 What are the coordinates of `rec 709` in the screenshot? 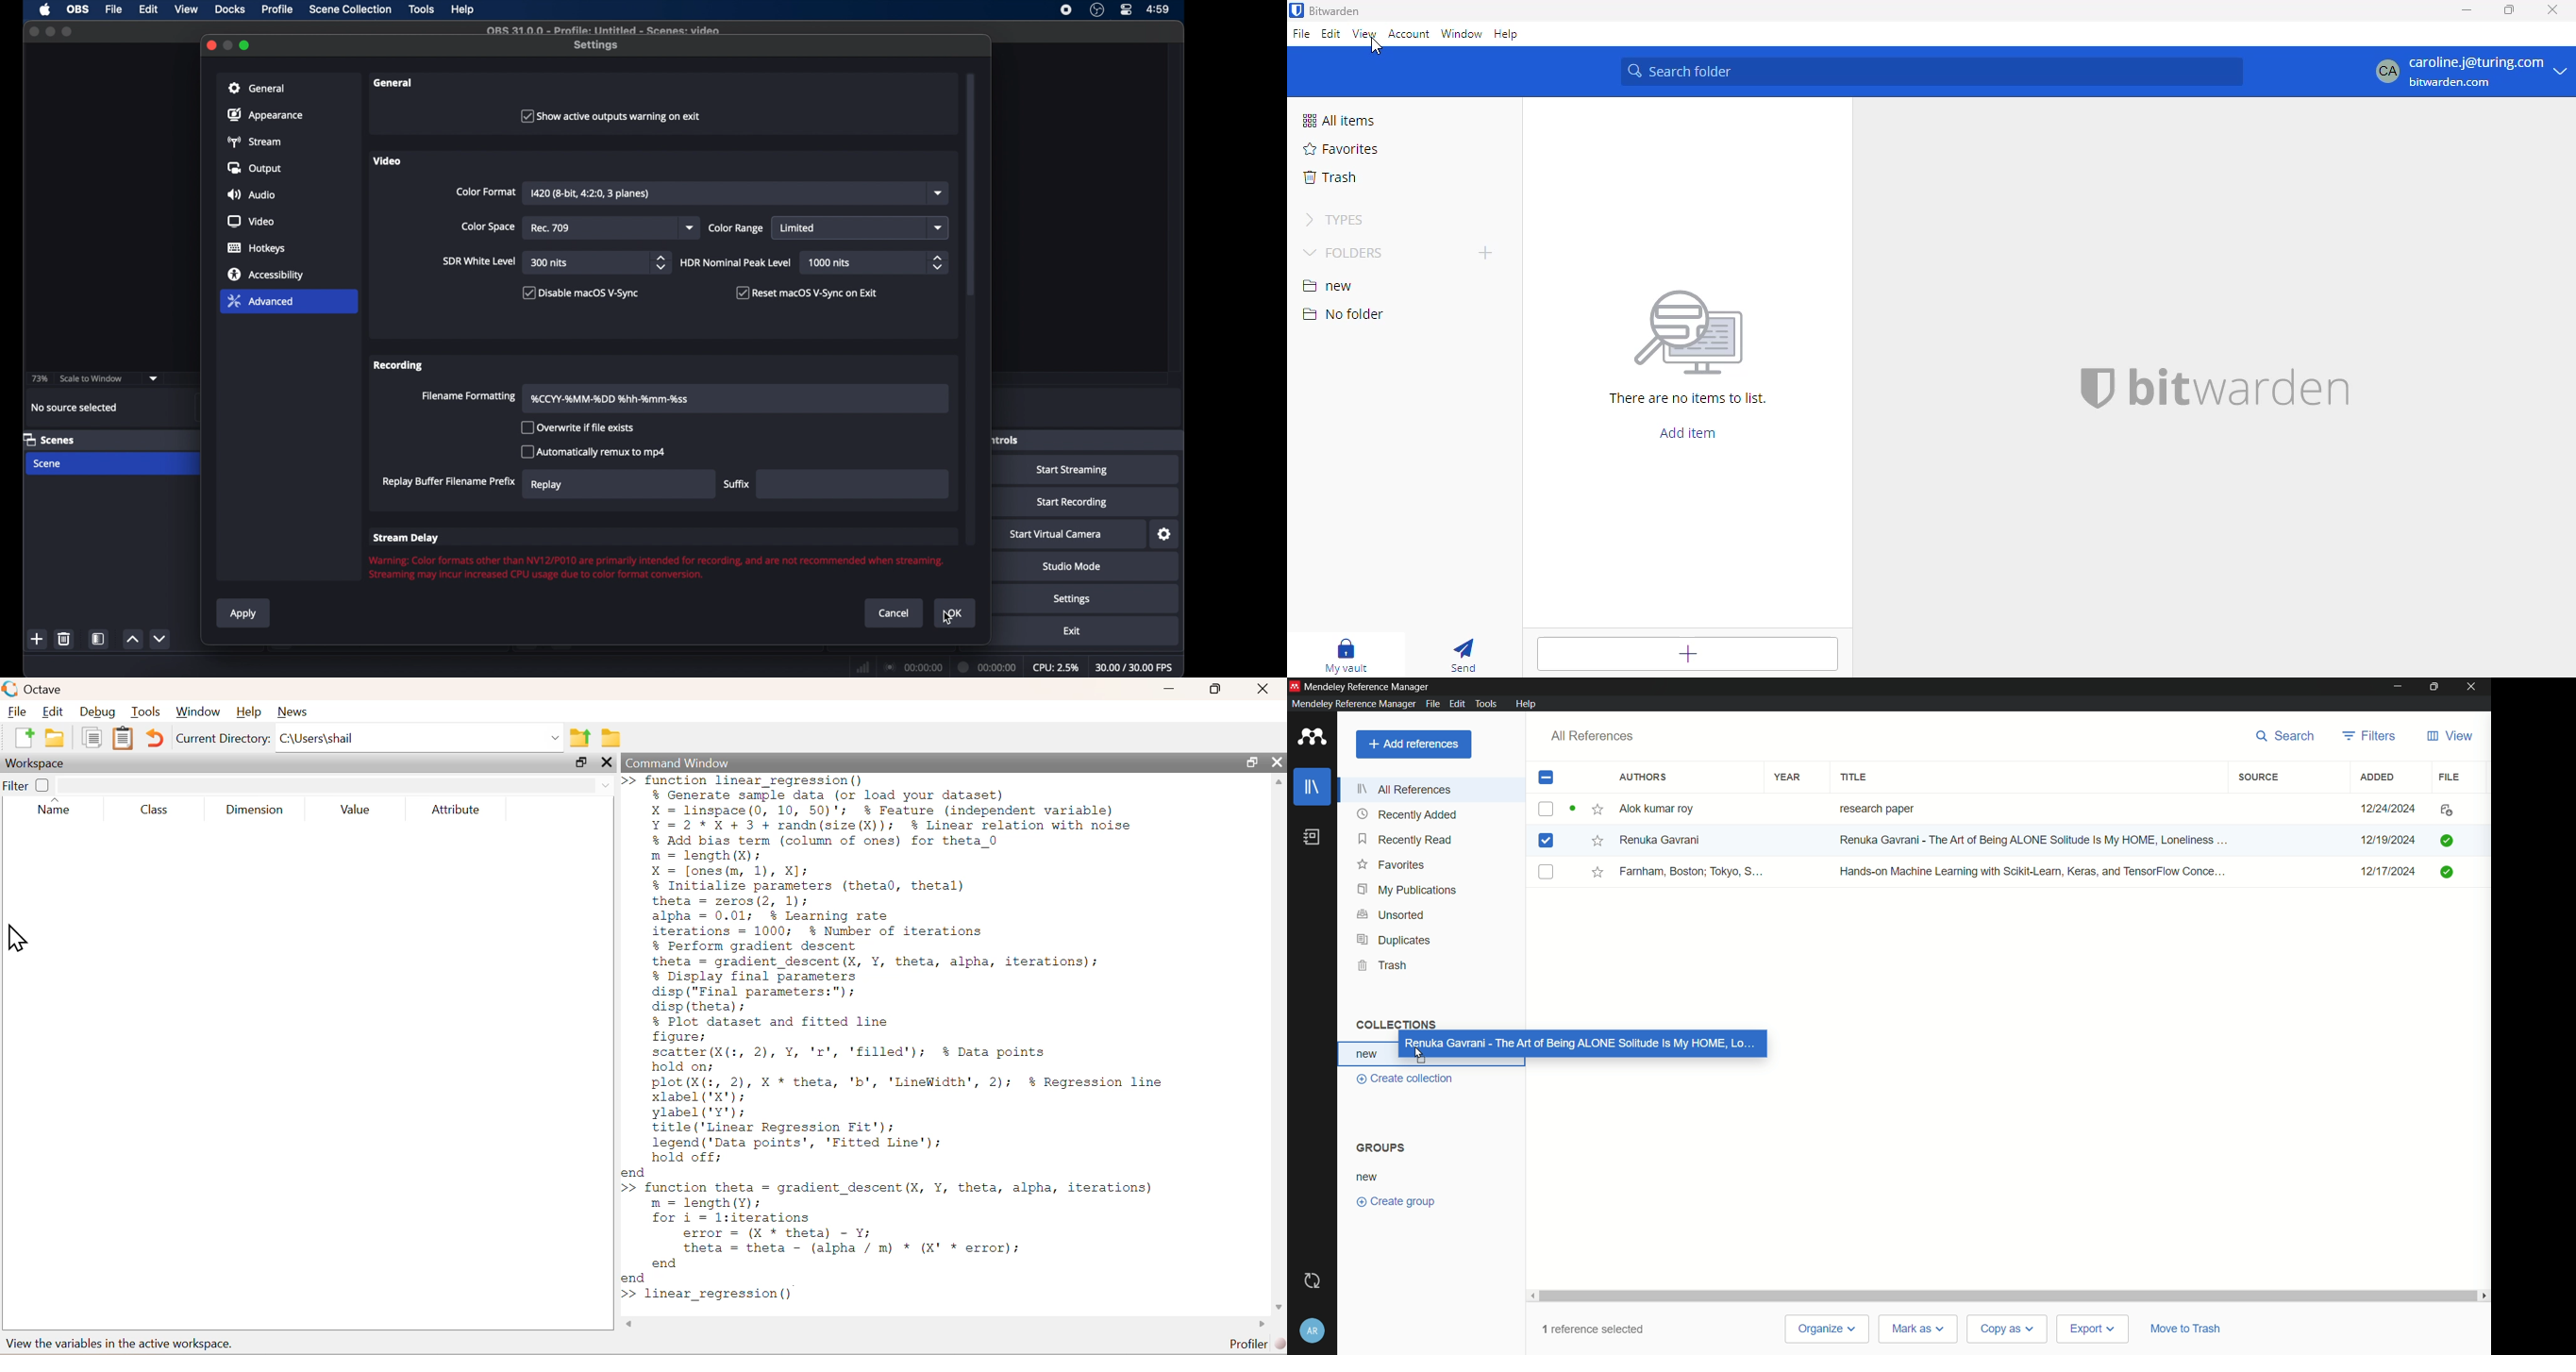 It's located at (553, 228).